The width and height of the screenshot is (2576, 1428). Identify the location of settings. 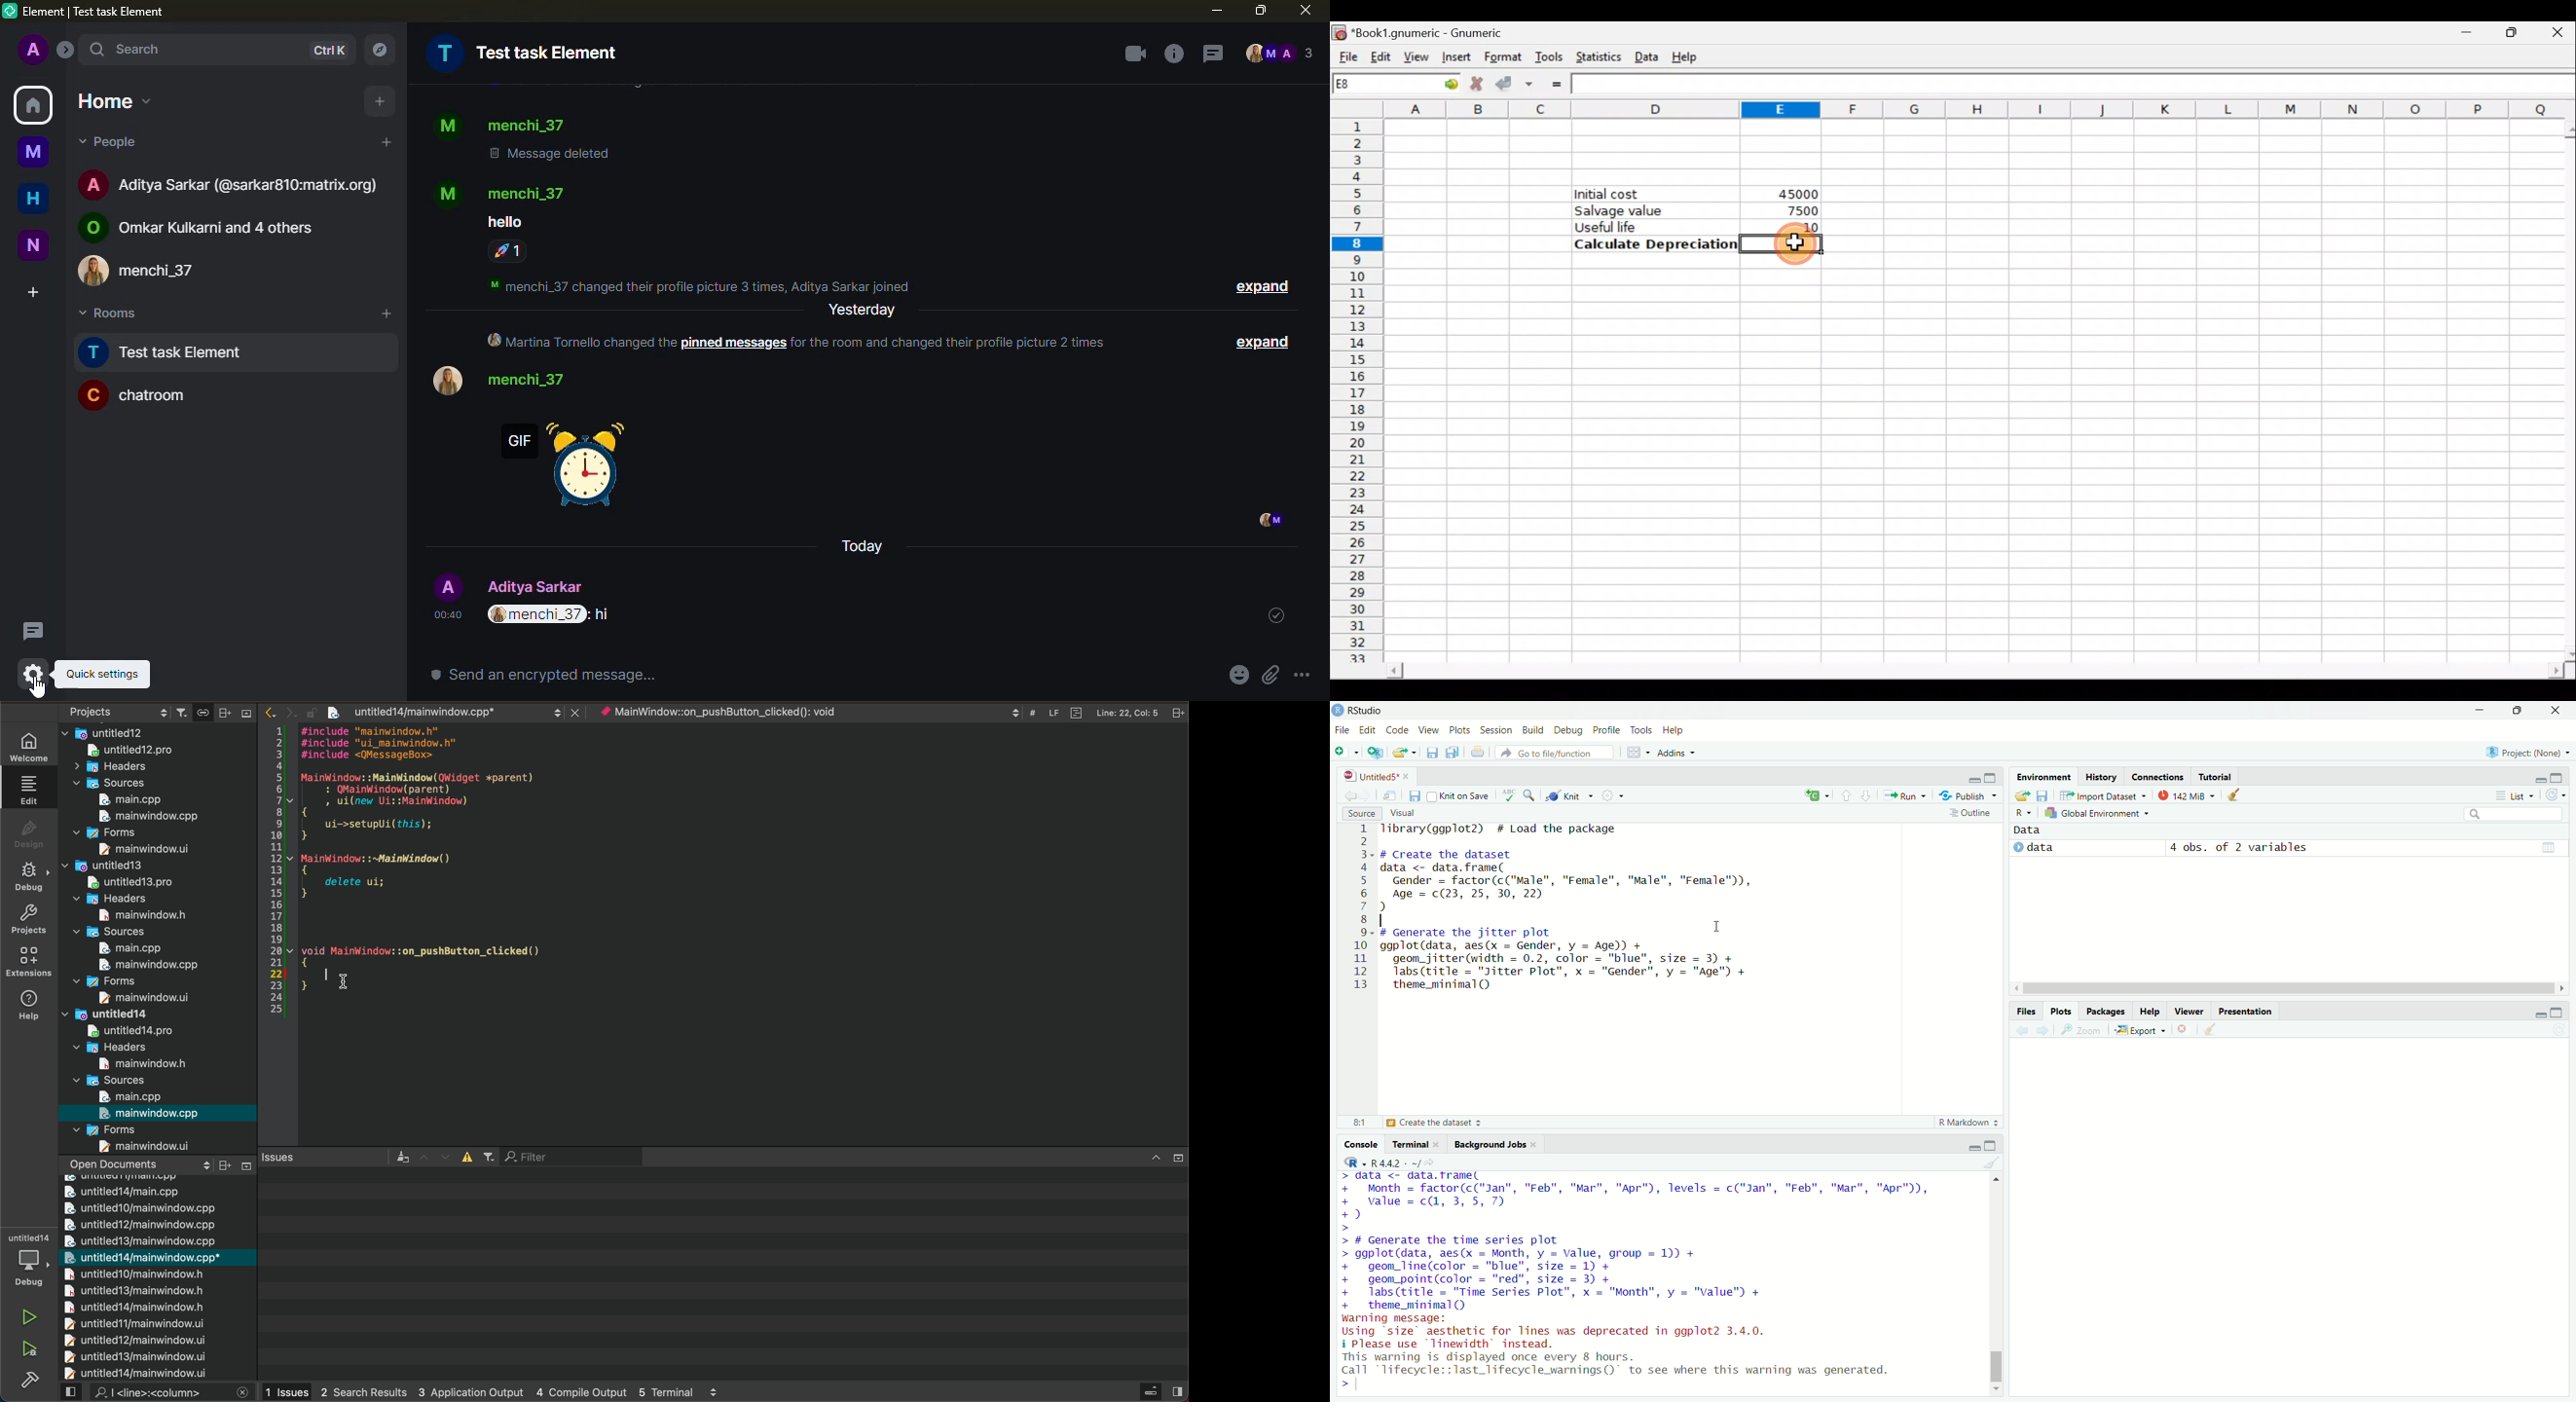
(1614, 796).